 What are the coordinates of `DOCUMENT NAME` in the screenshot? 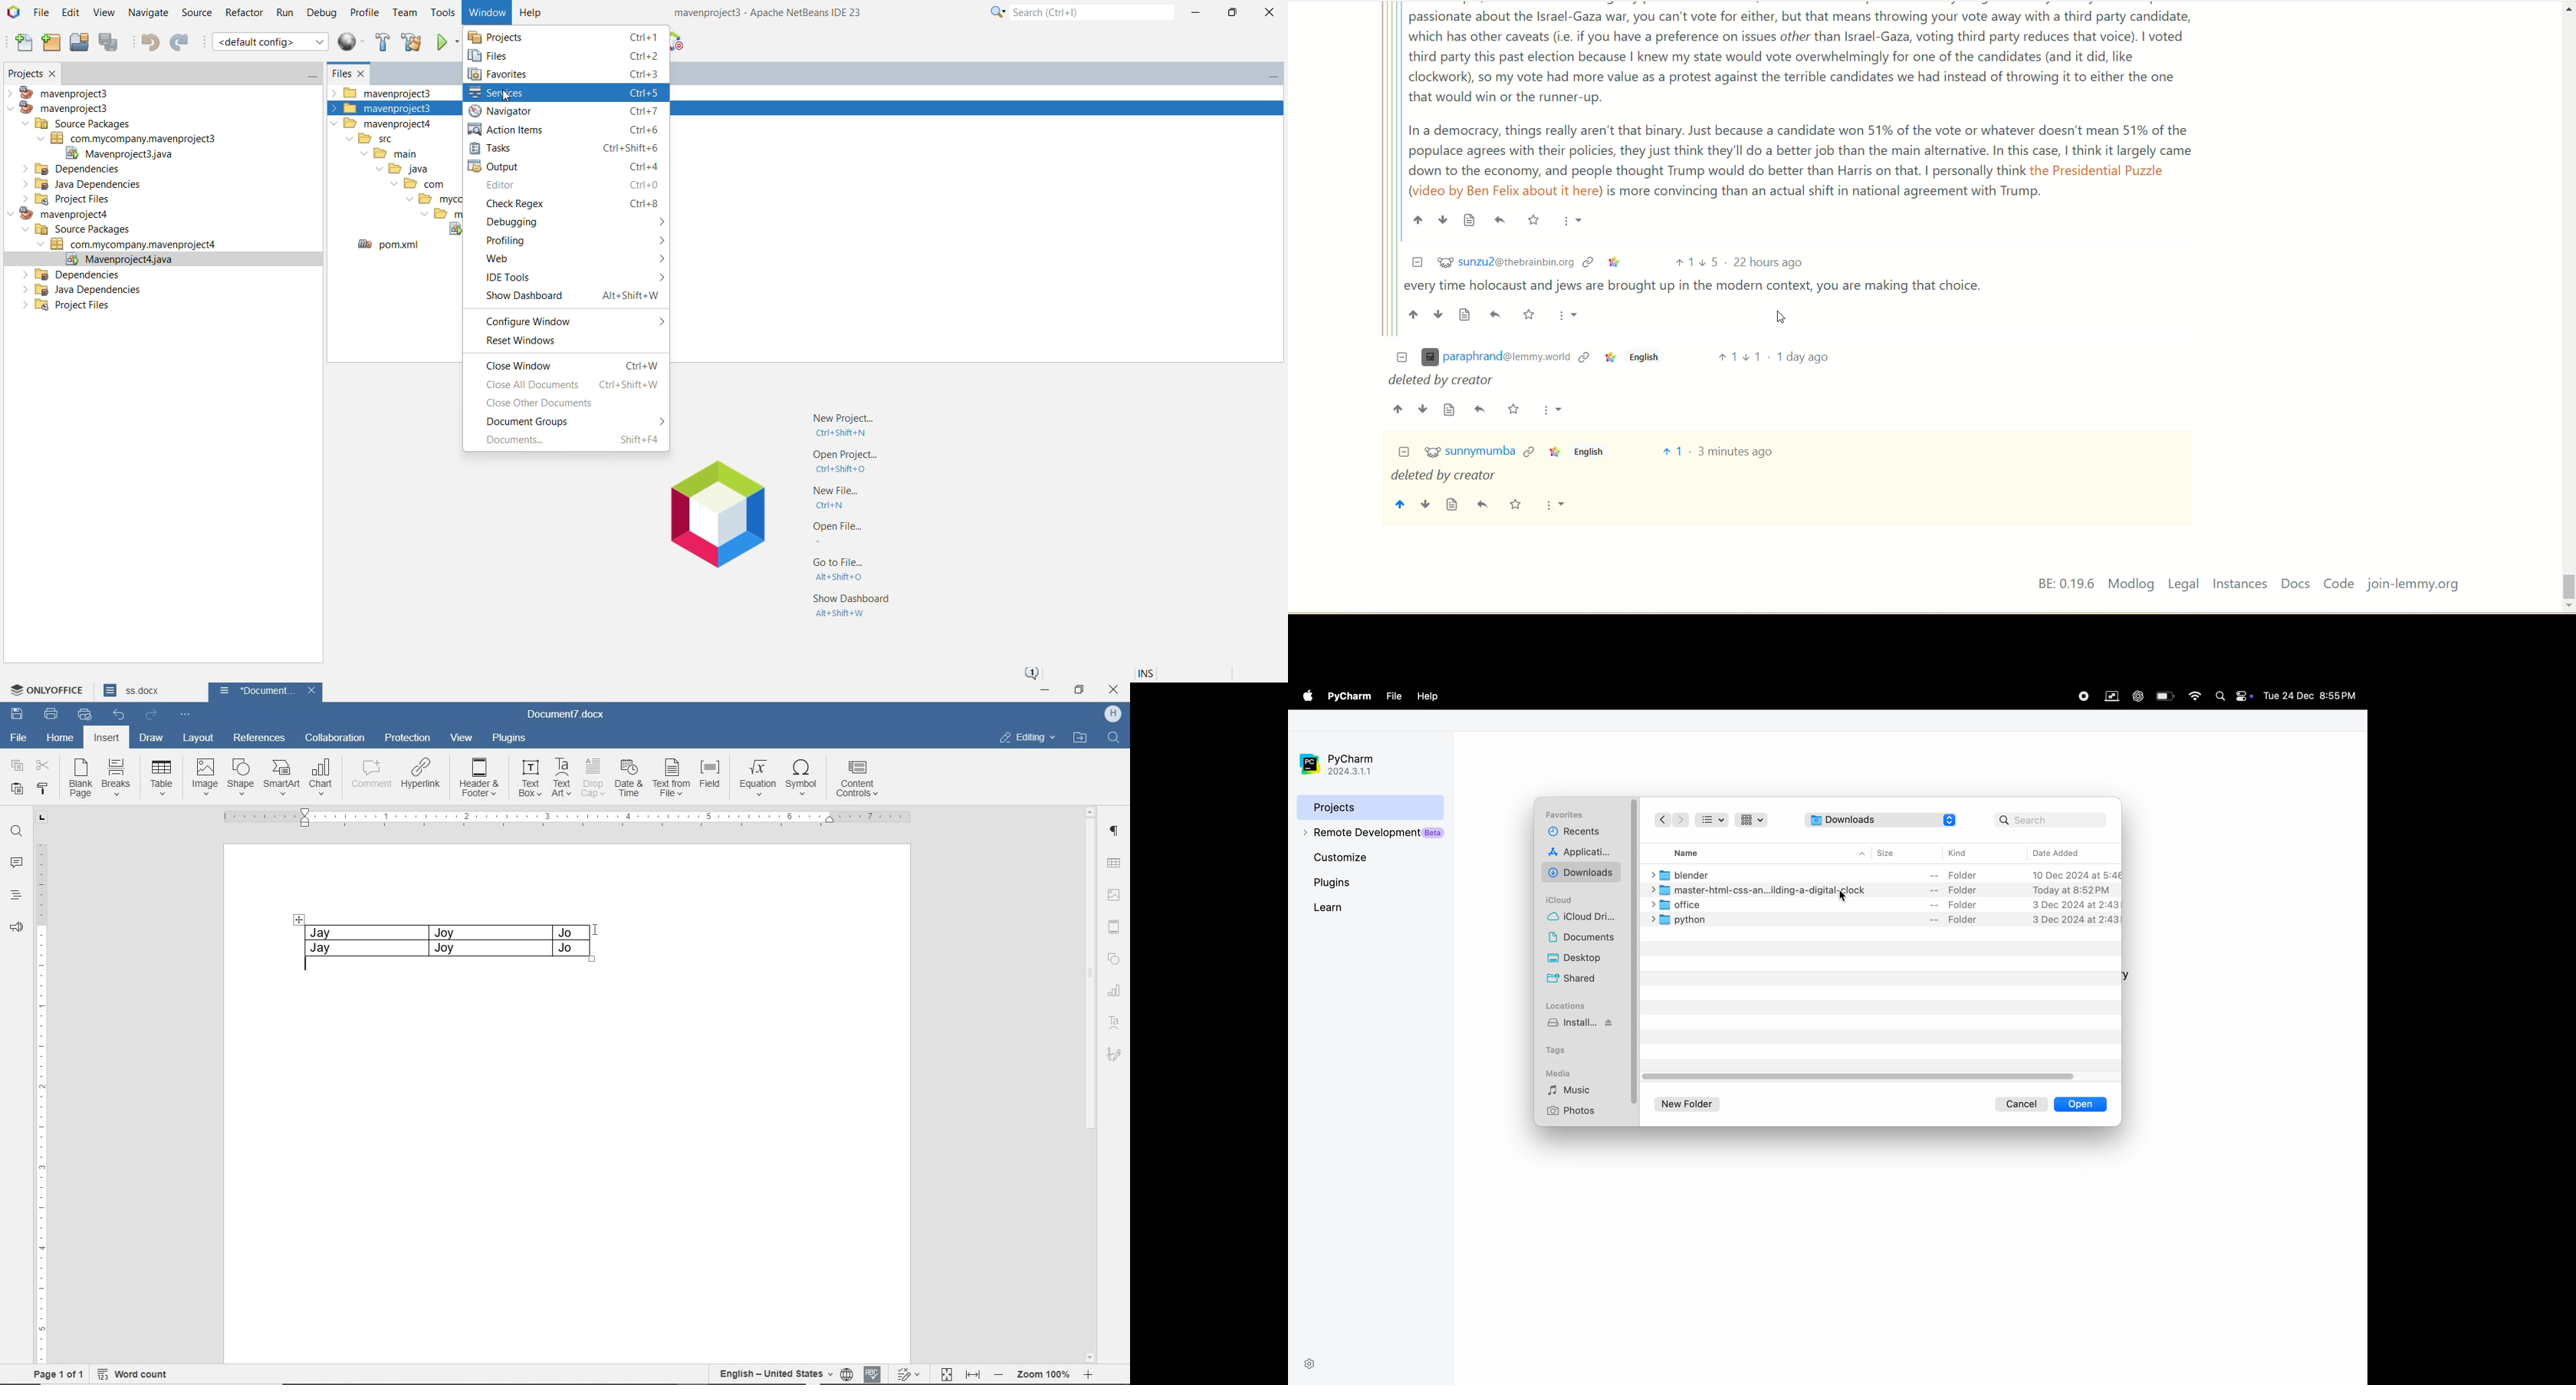 It's located at (568, 716).